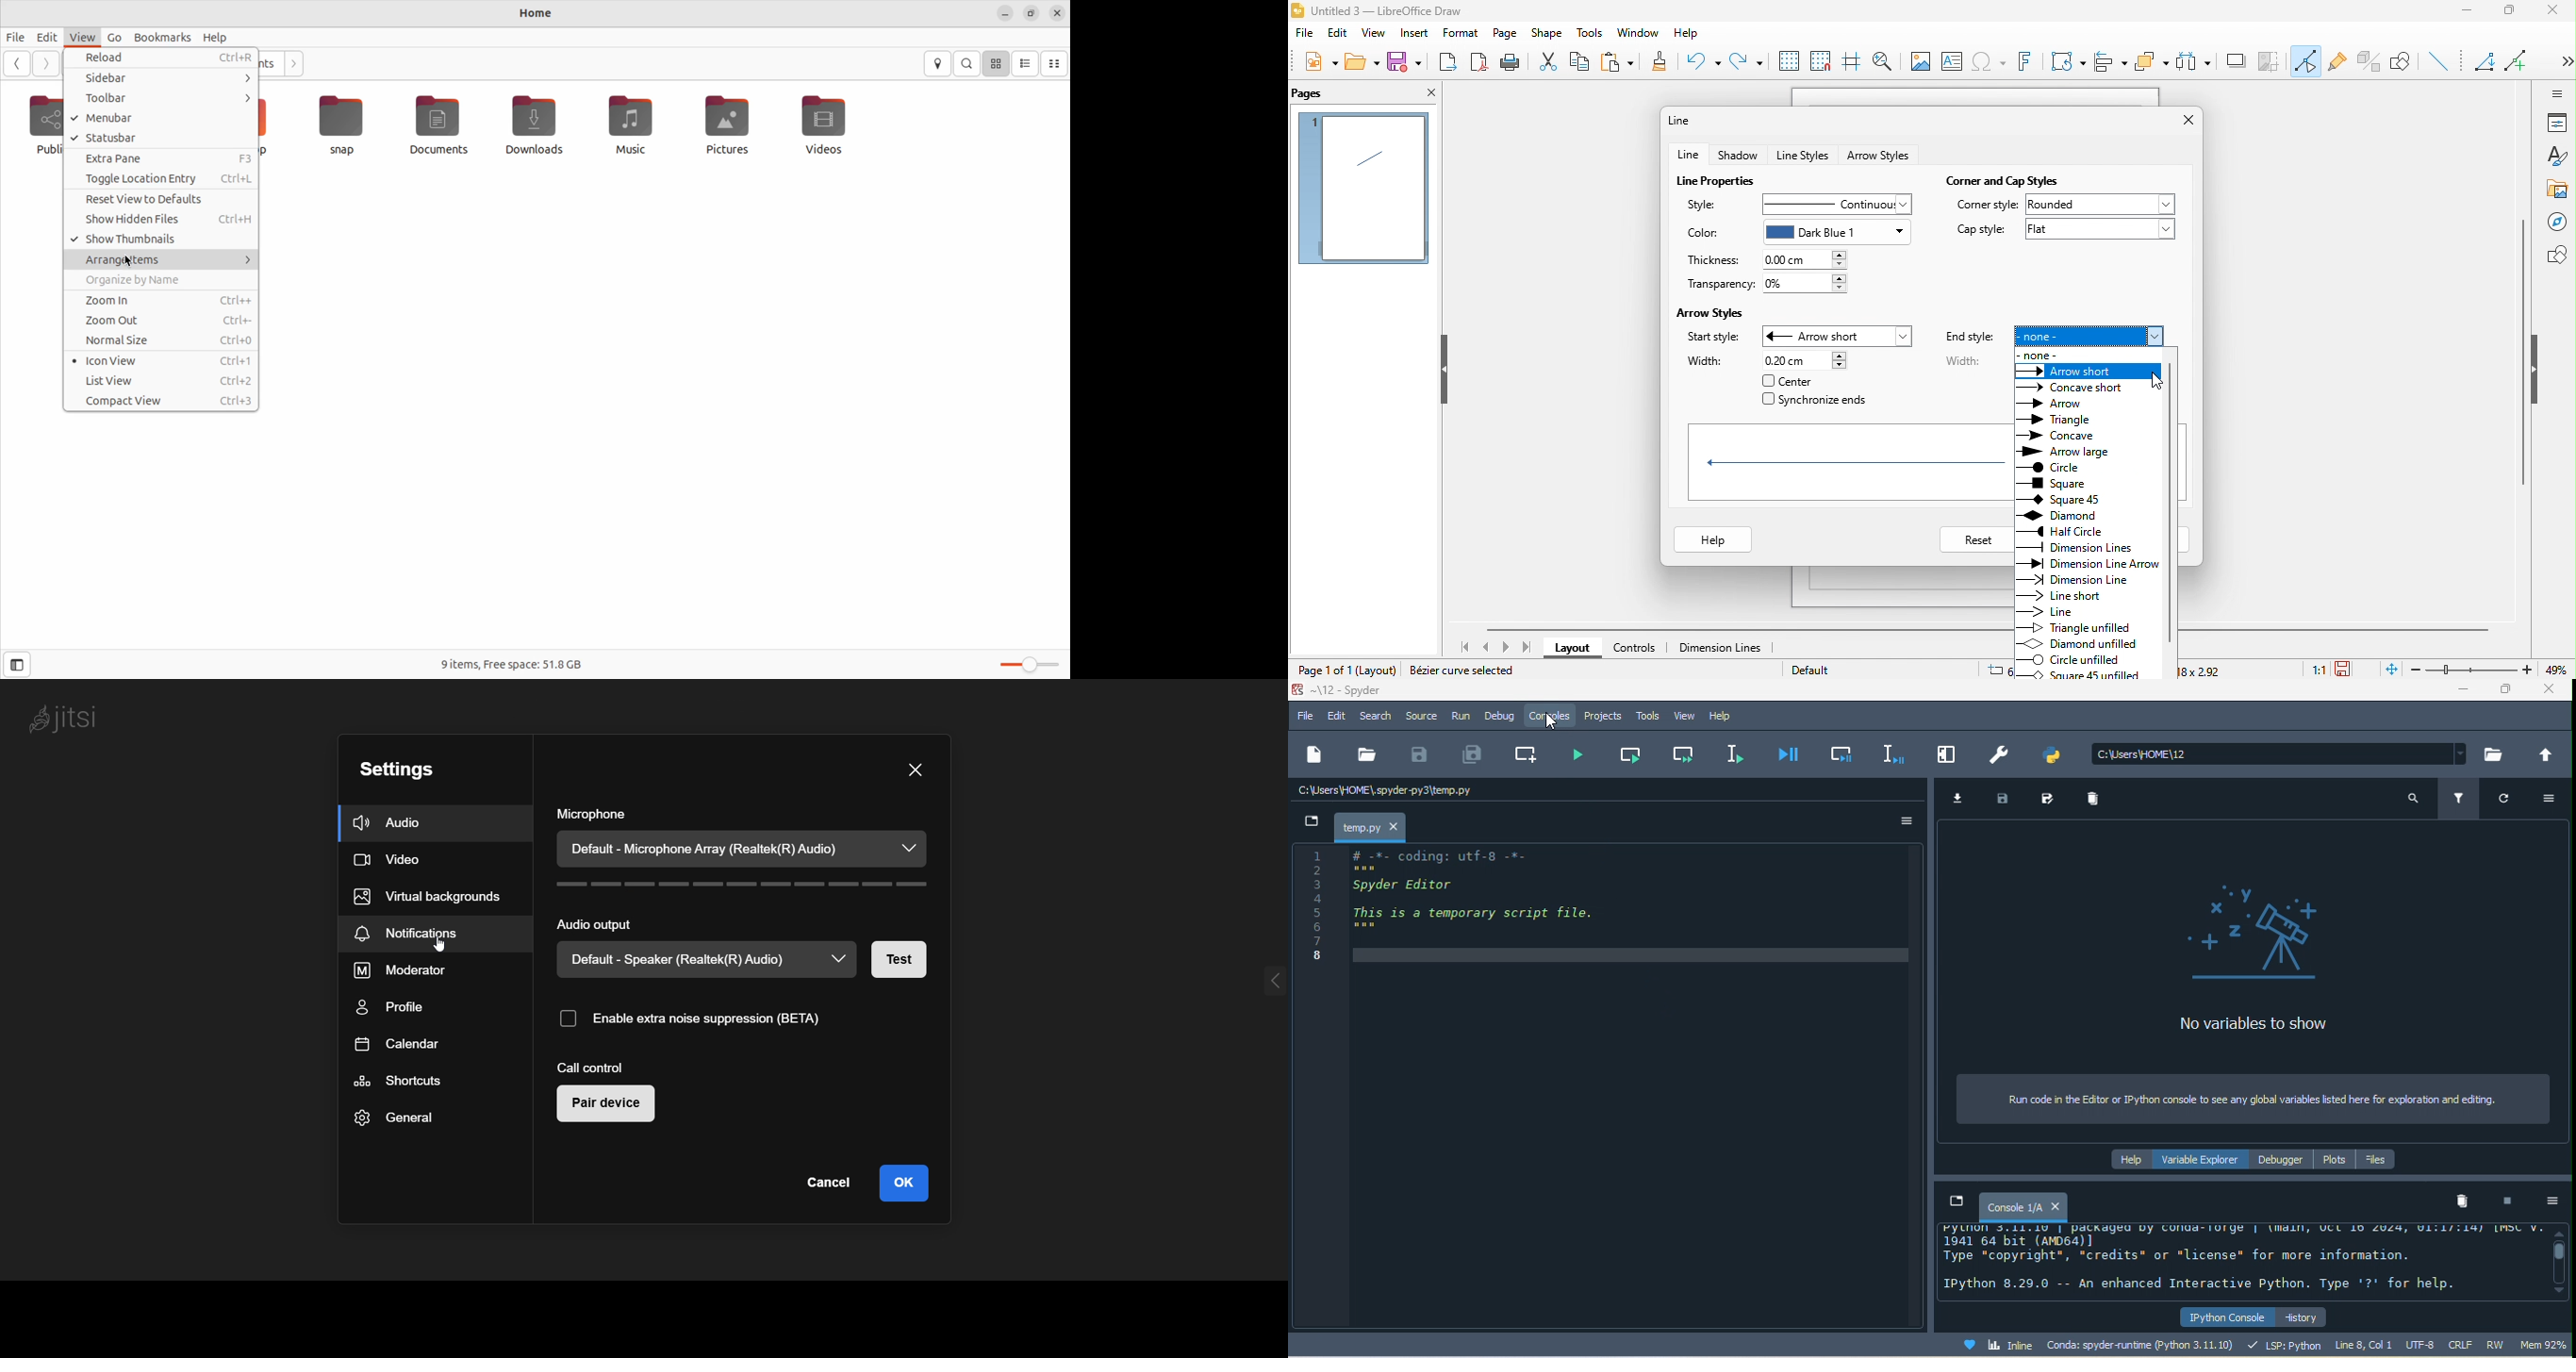 The width and height of the screenshot is (2576, 1372). Describe the element at coordinates (1968, 540) in the screenshot. I see `reset` at that location.